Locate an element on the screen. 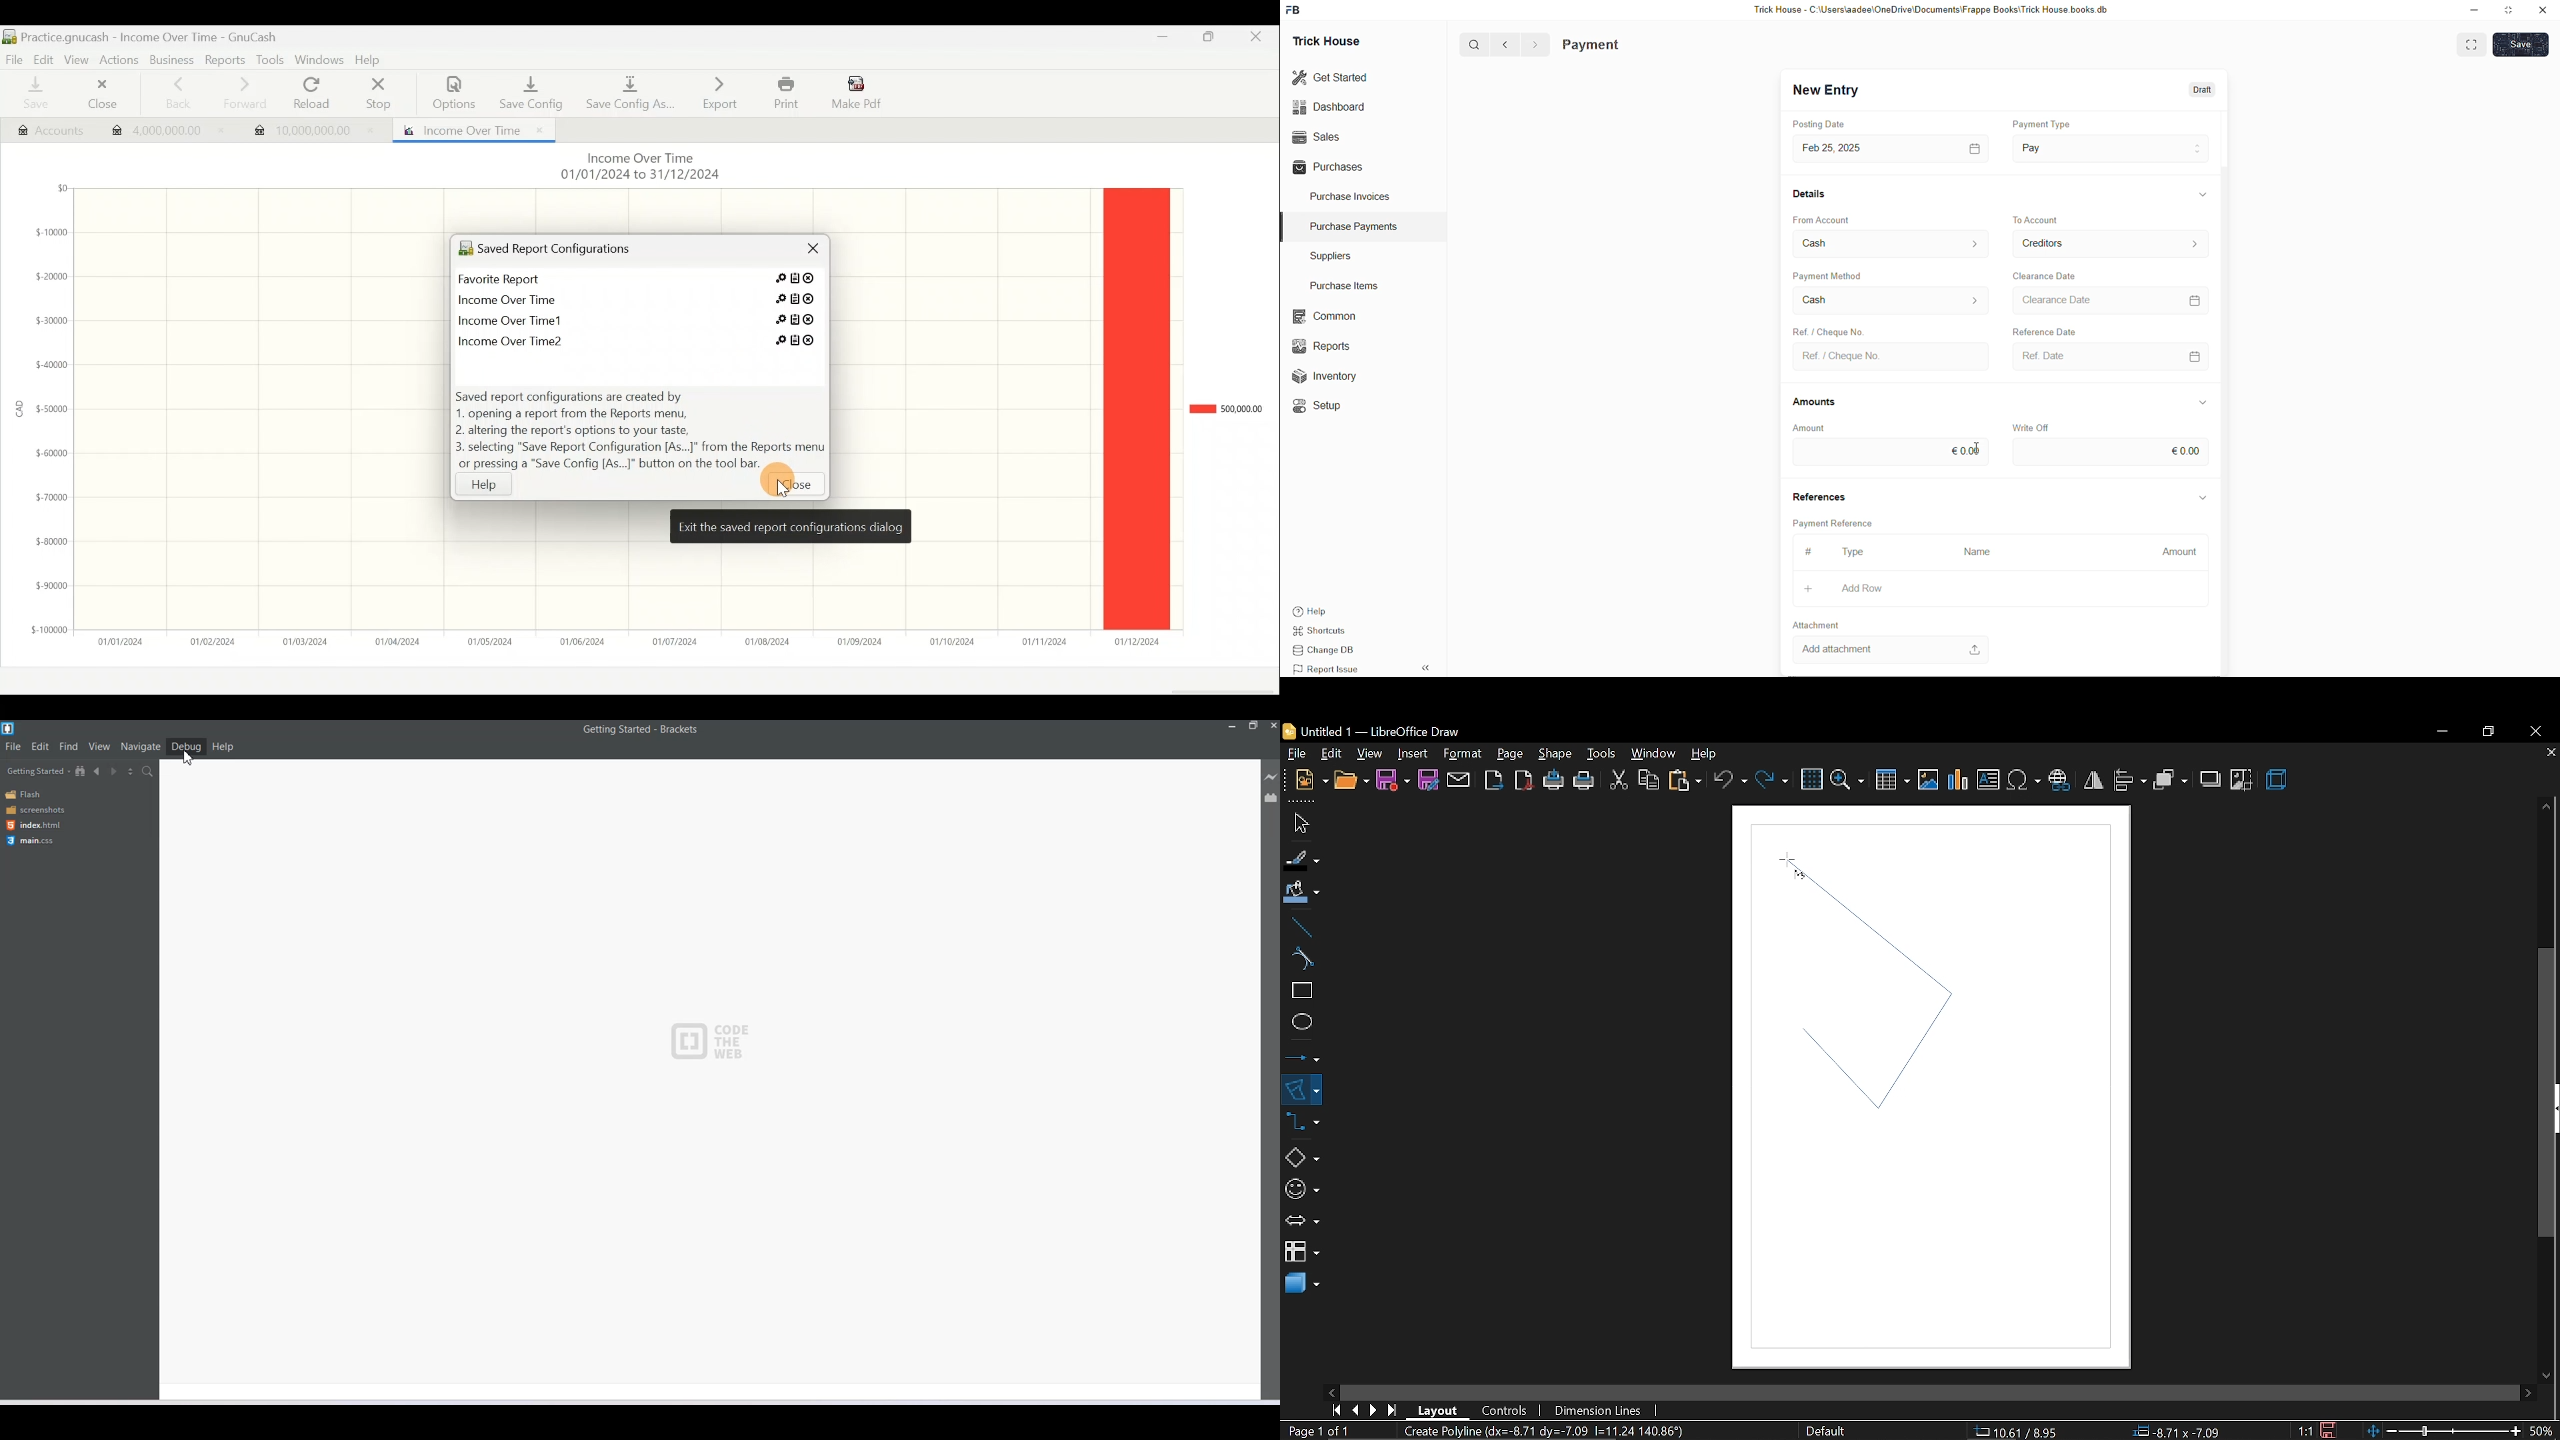  €0.00 is located at coordinates (2180, 448).